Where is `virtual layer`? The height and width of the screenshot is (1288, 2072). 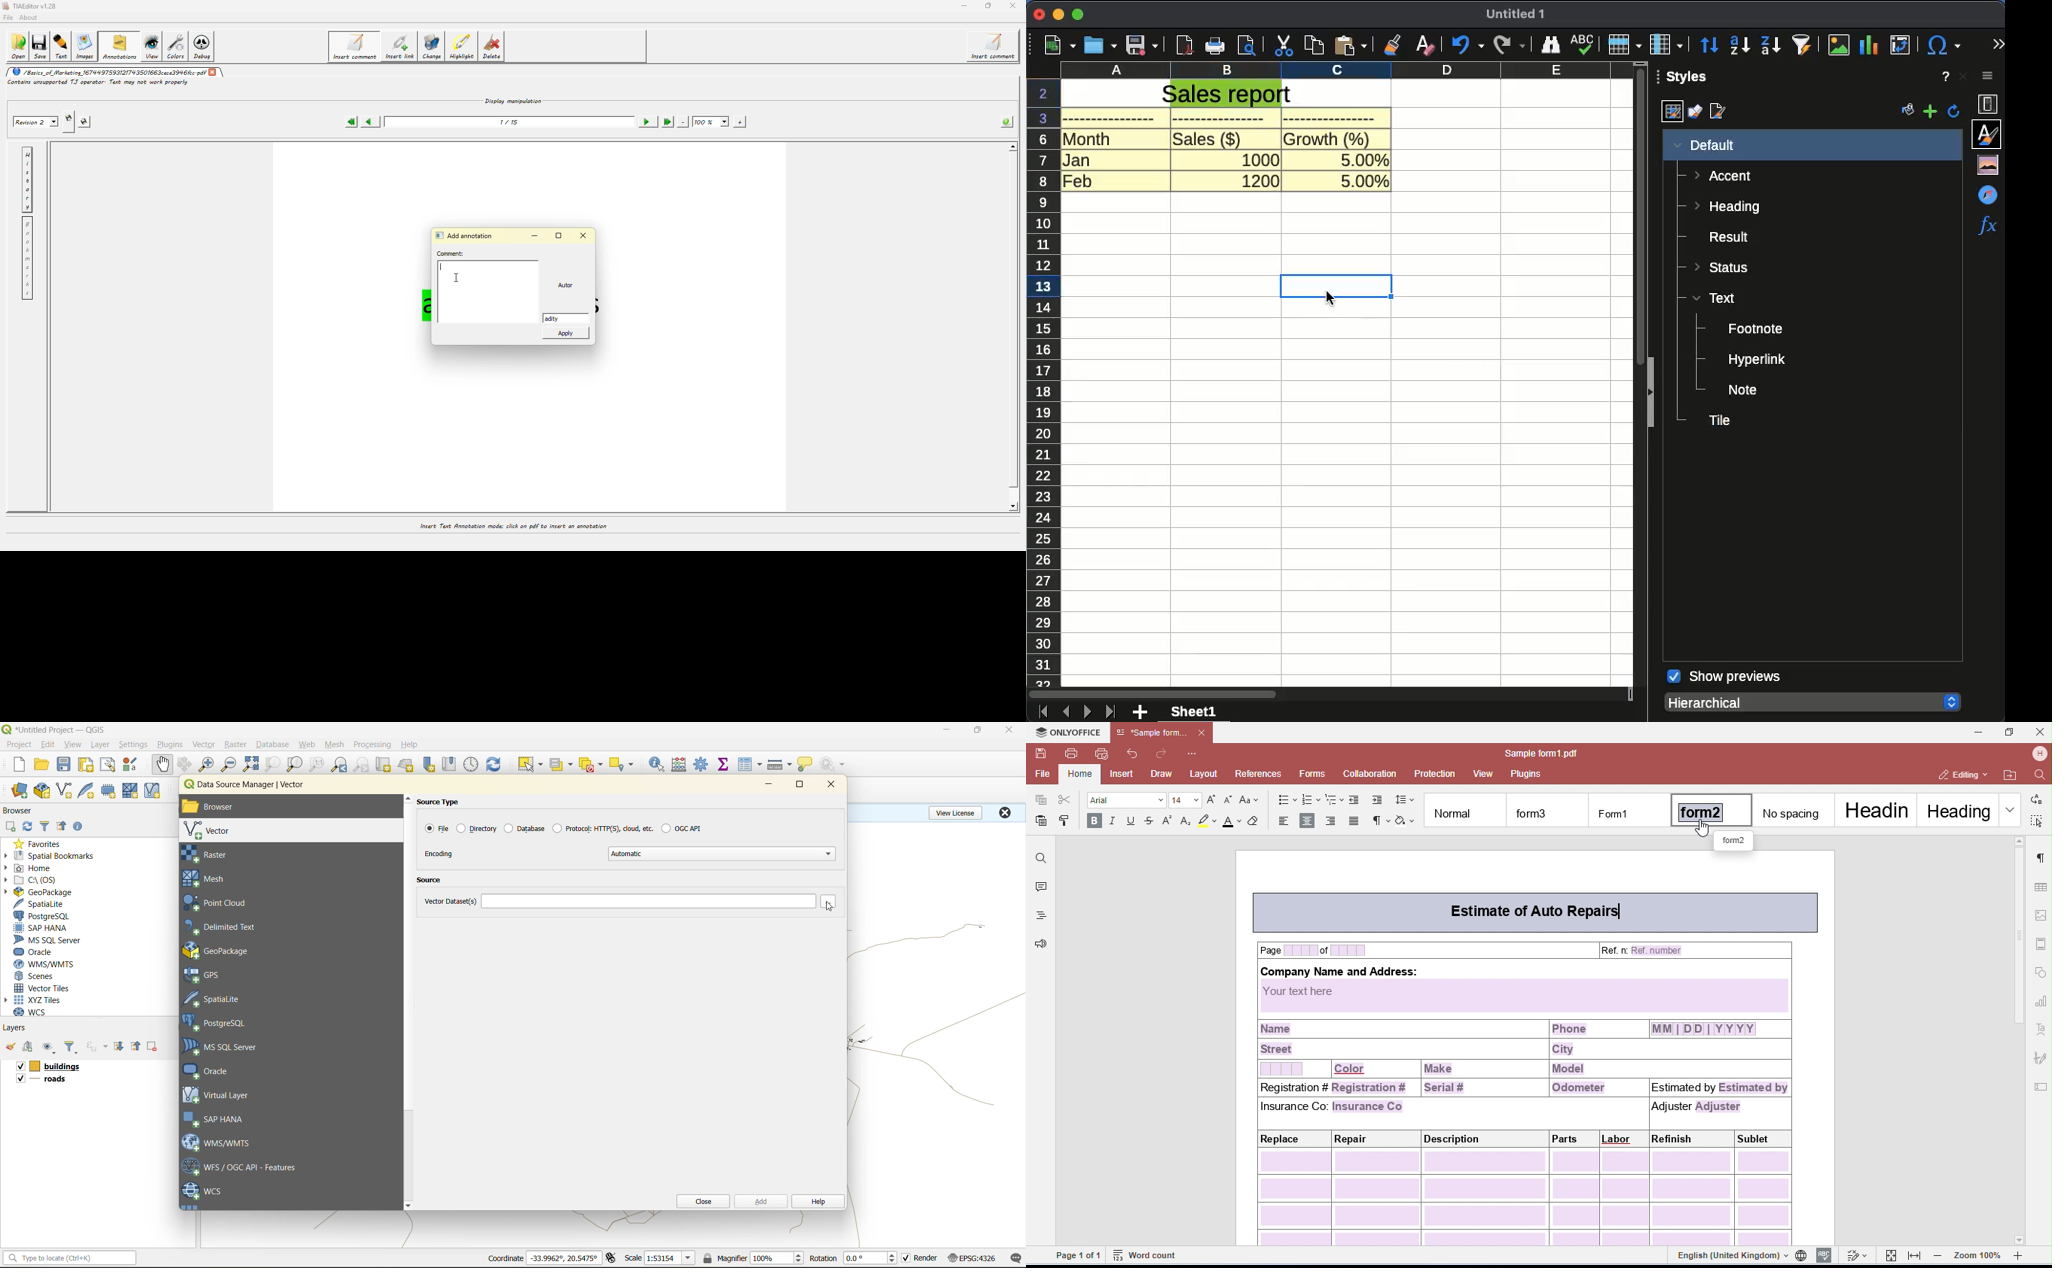 virtual layer is located at coordinates (219, 1094).